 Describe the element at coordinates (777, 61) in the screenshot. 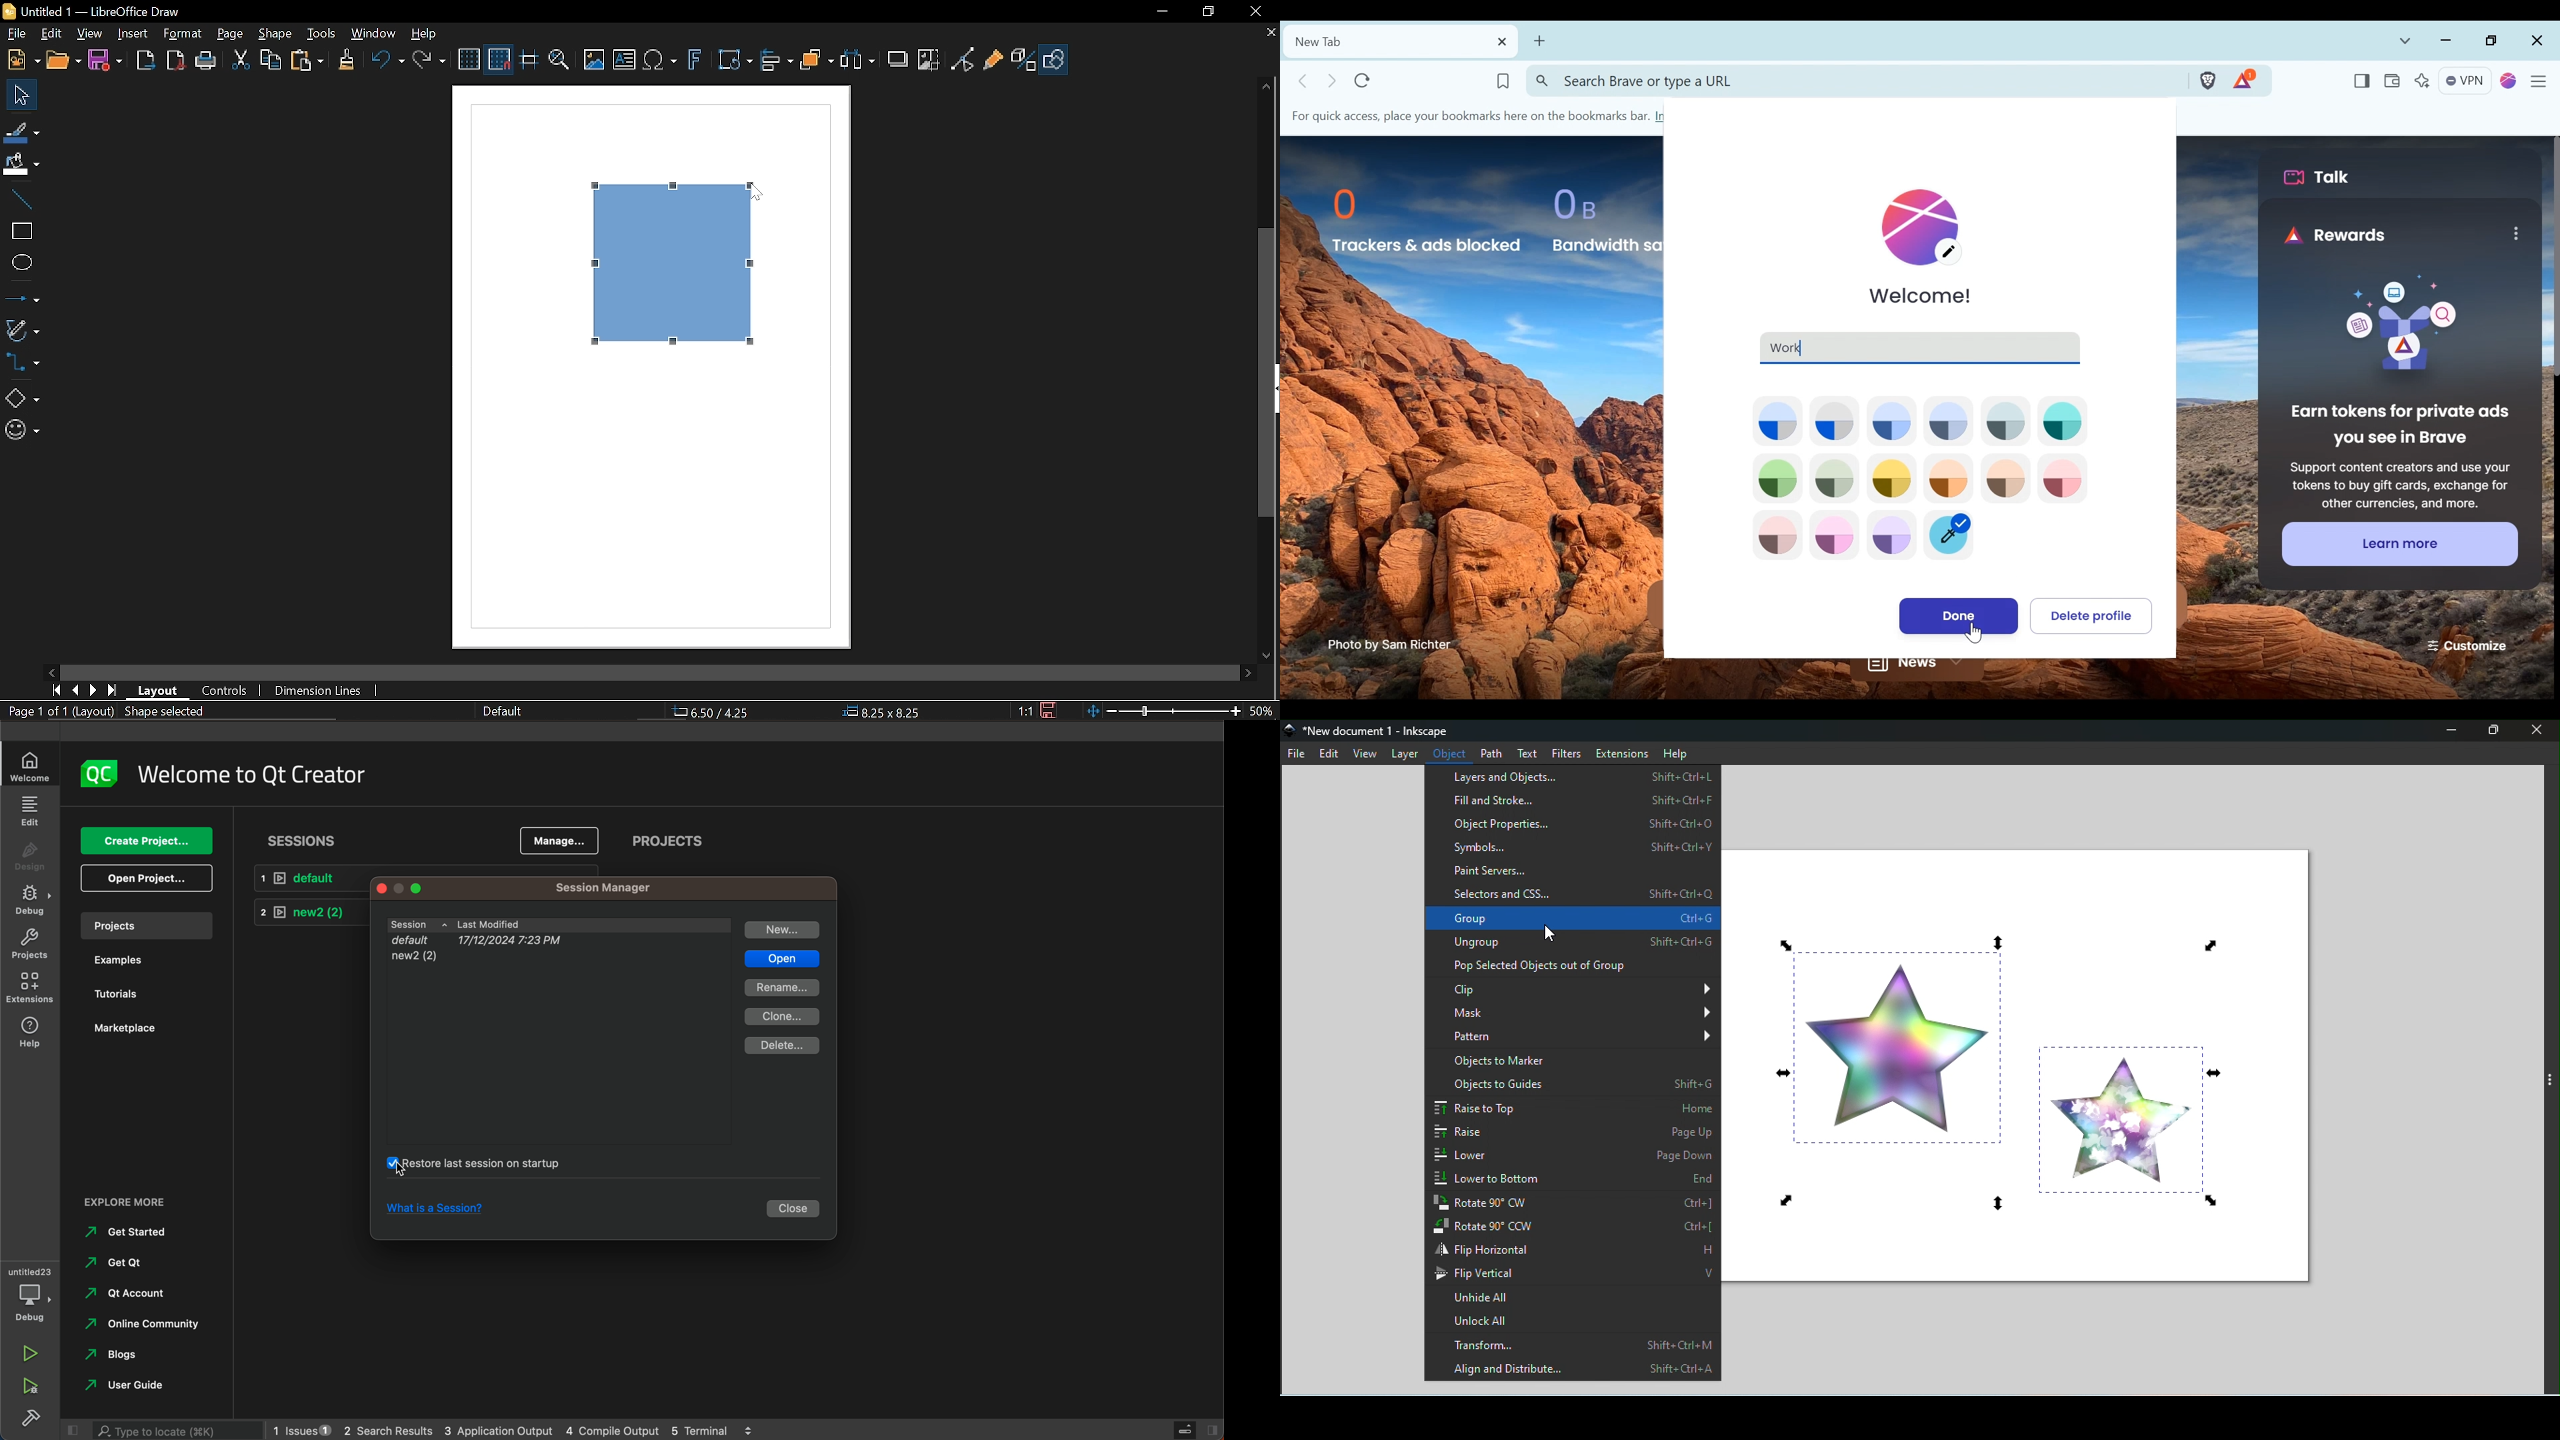

I see `Align objects` at that location.